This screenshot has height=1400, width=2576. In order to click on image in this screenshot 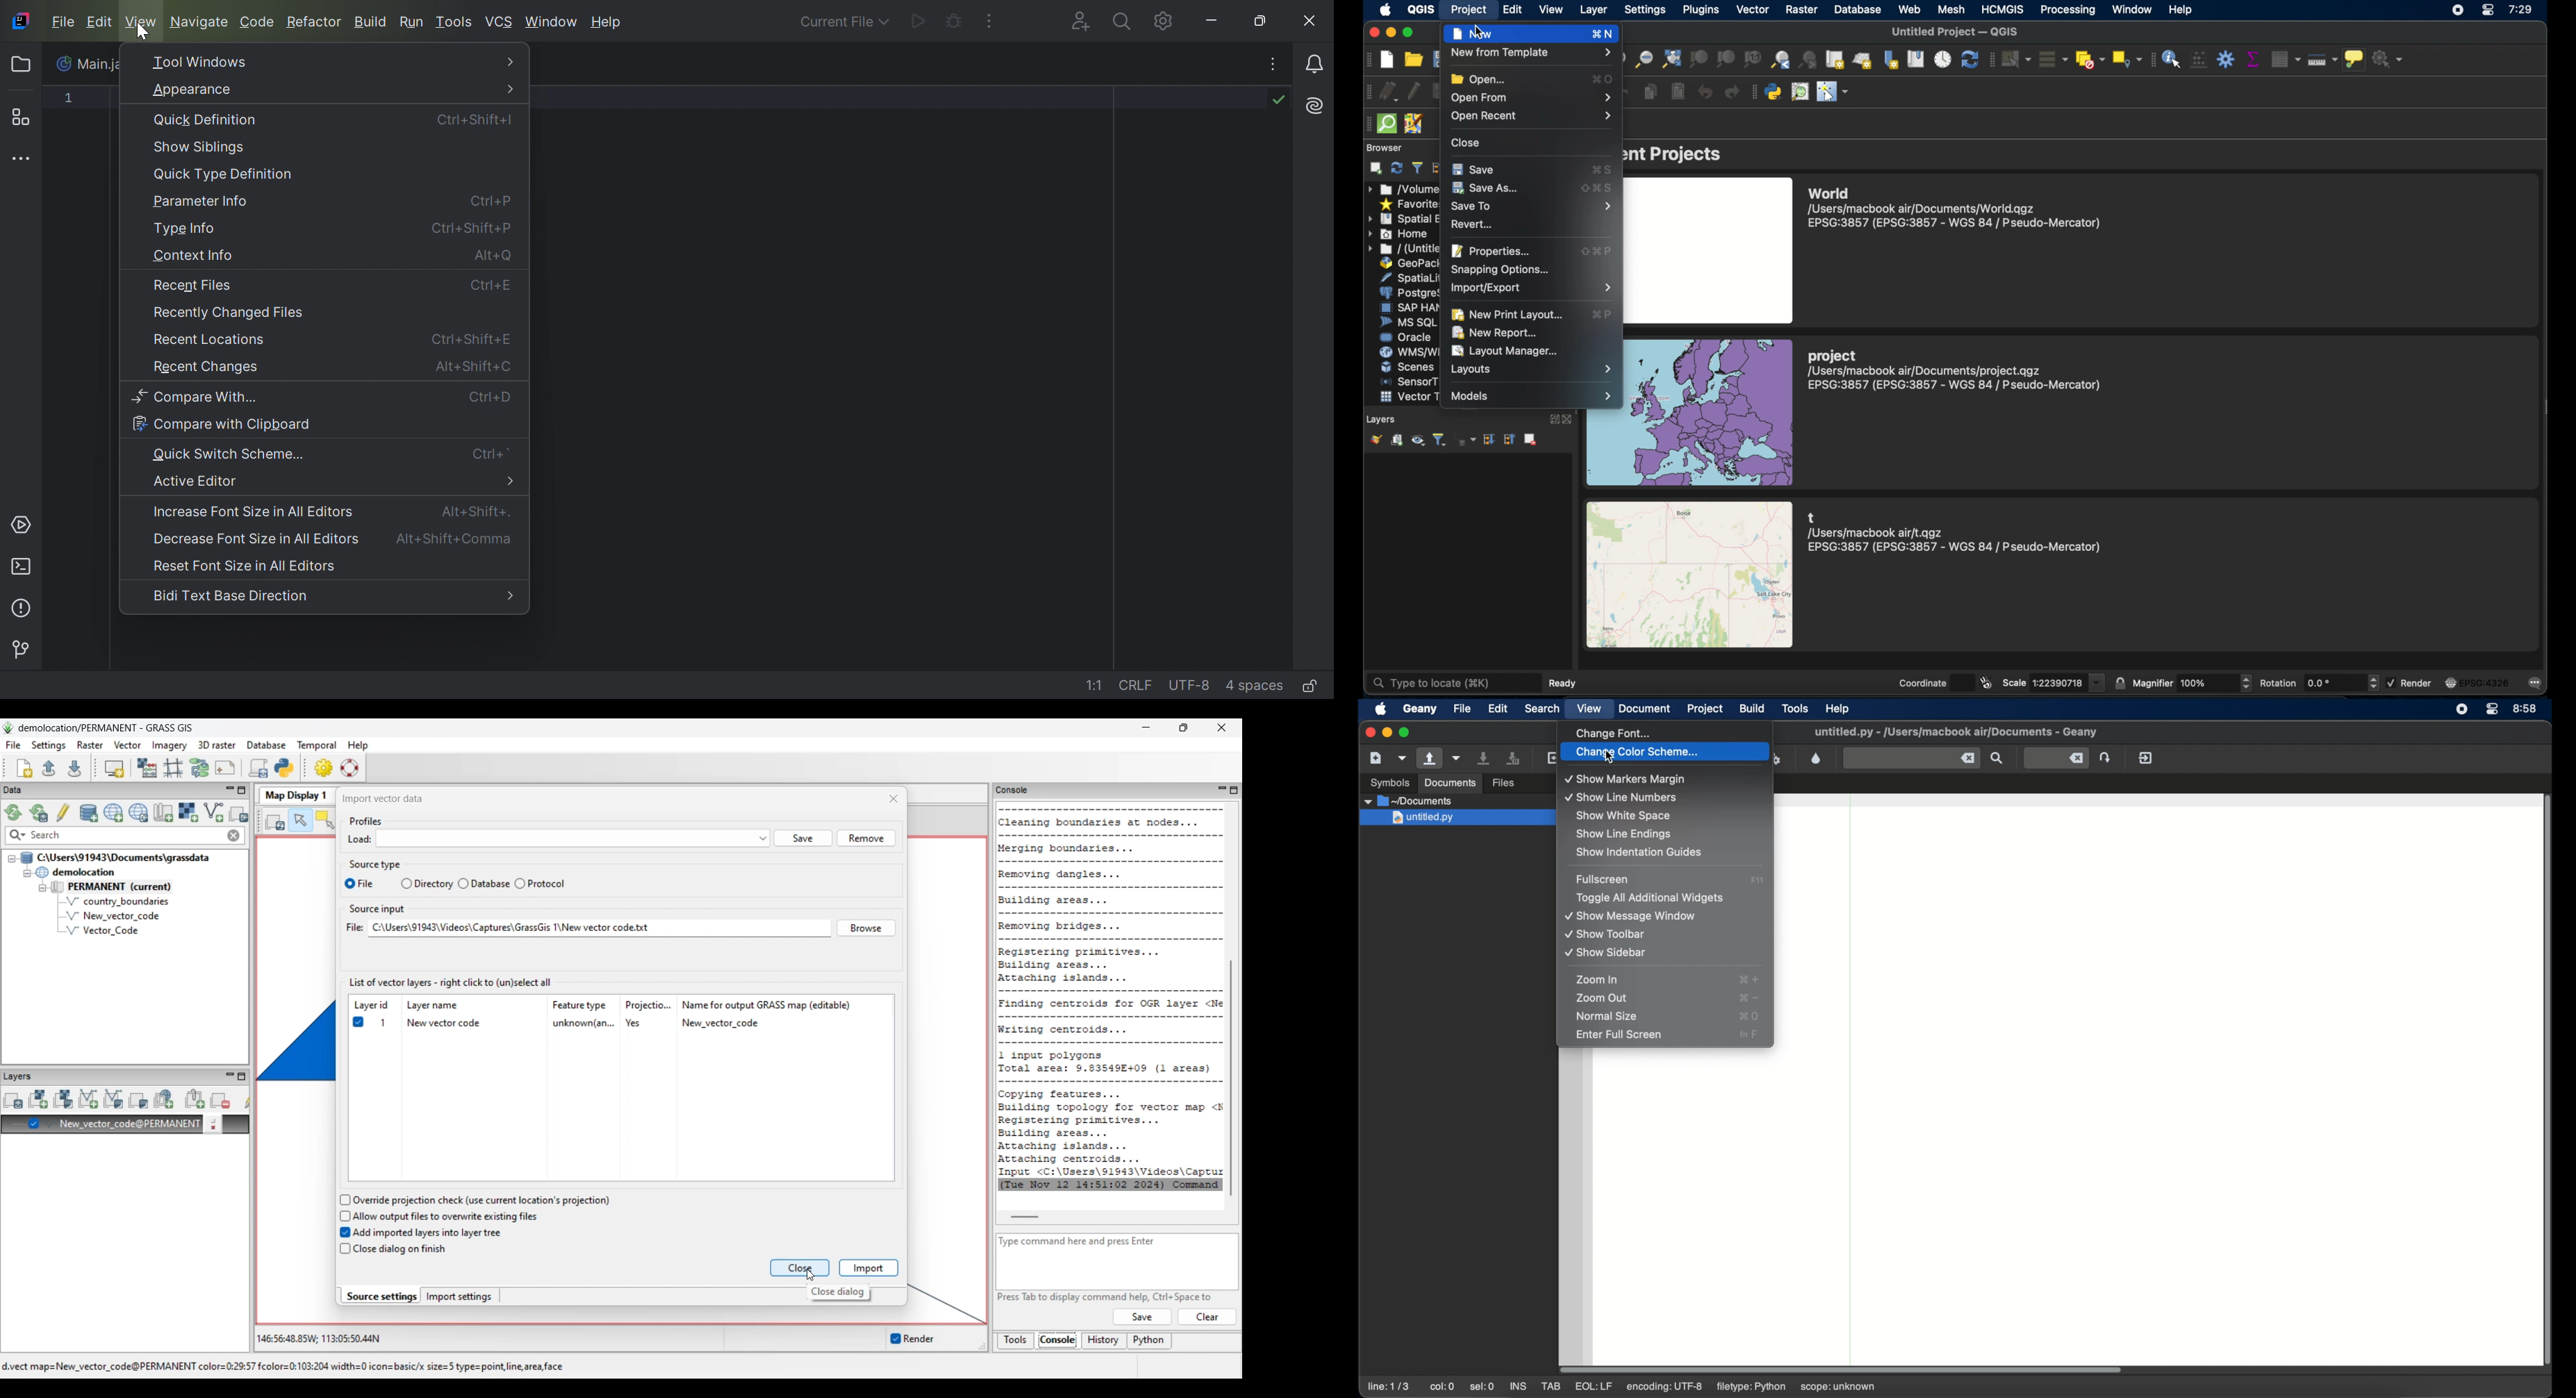, I will do `click(2451, 683)`.